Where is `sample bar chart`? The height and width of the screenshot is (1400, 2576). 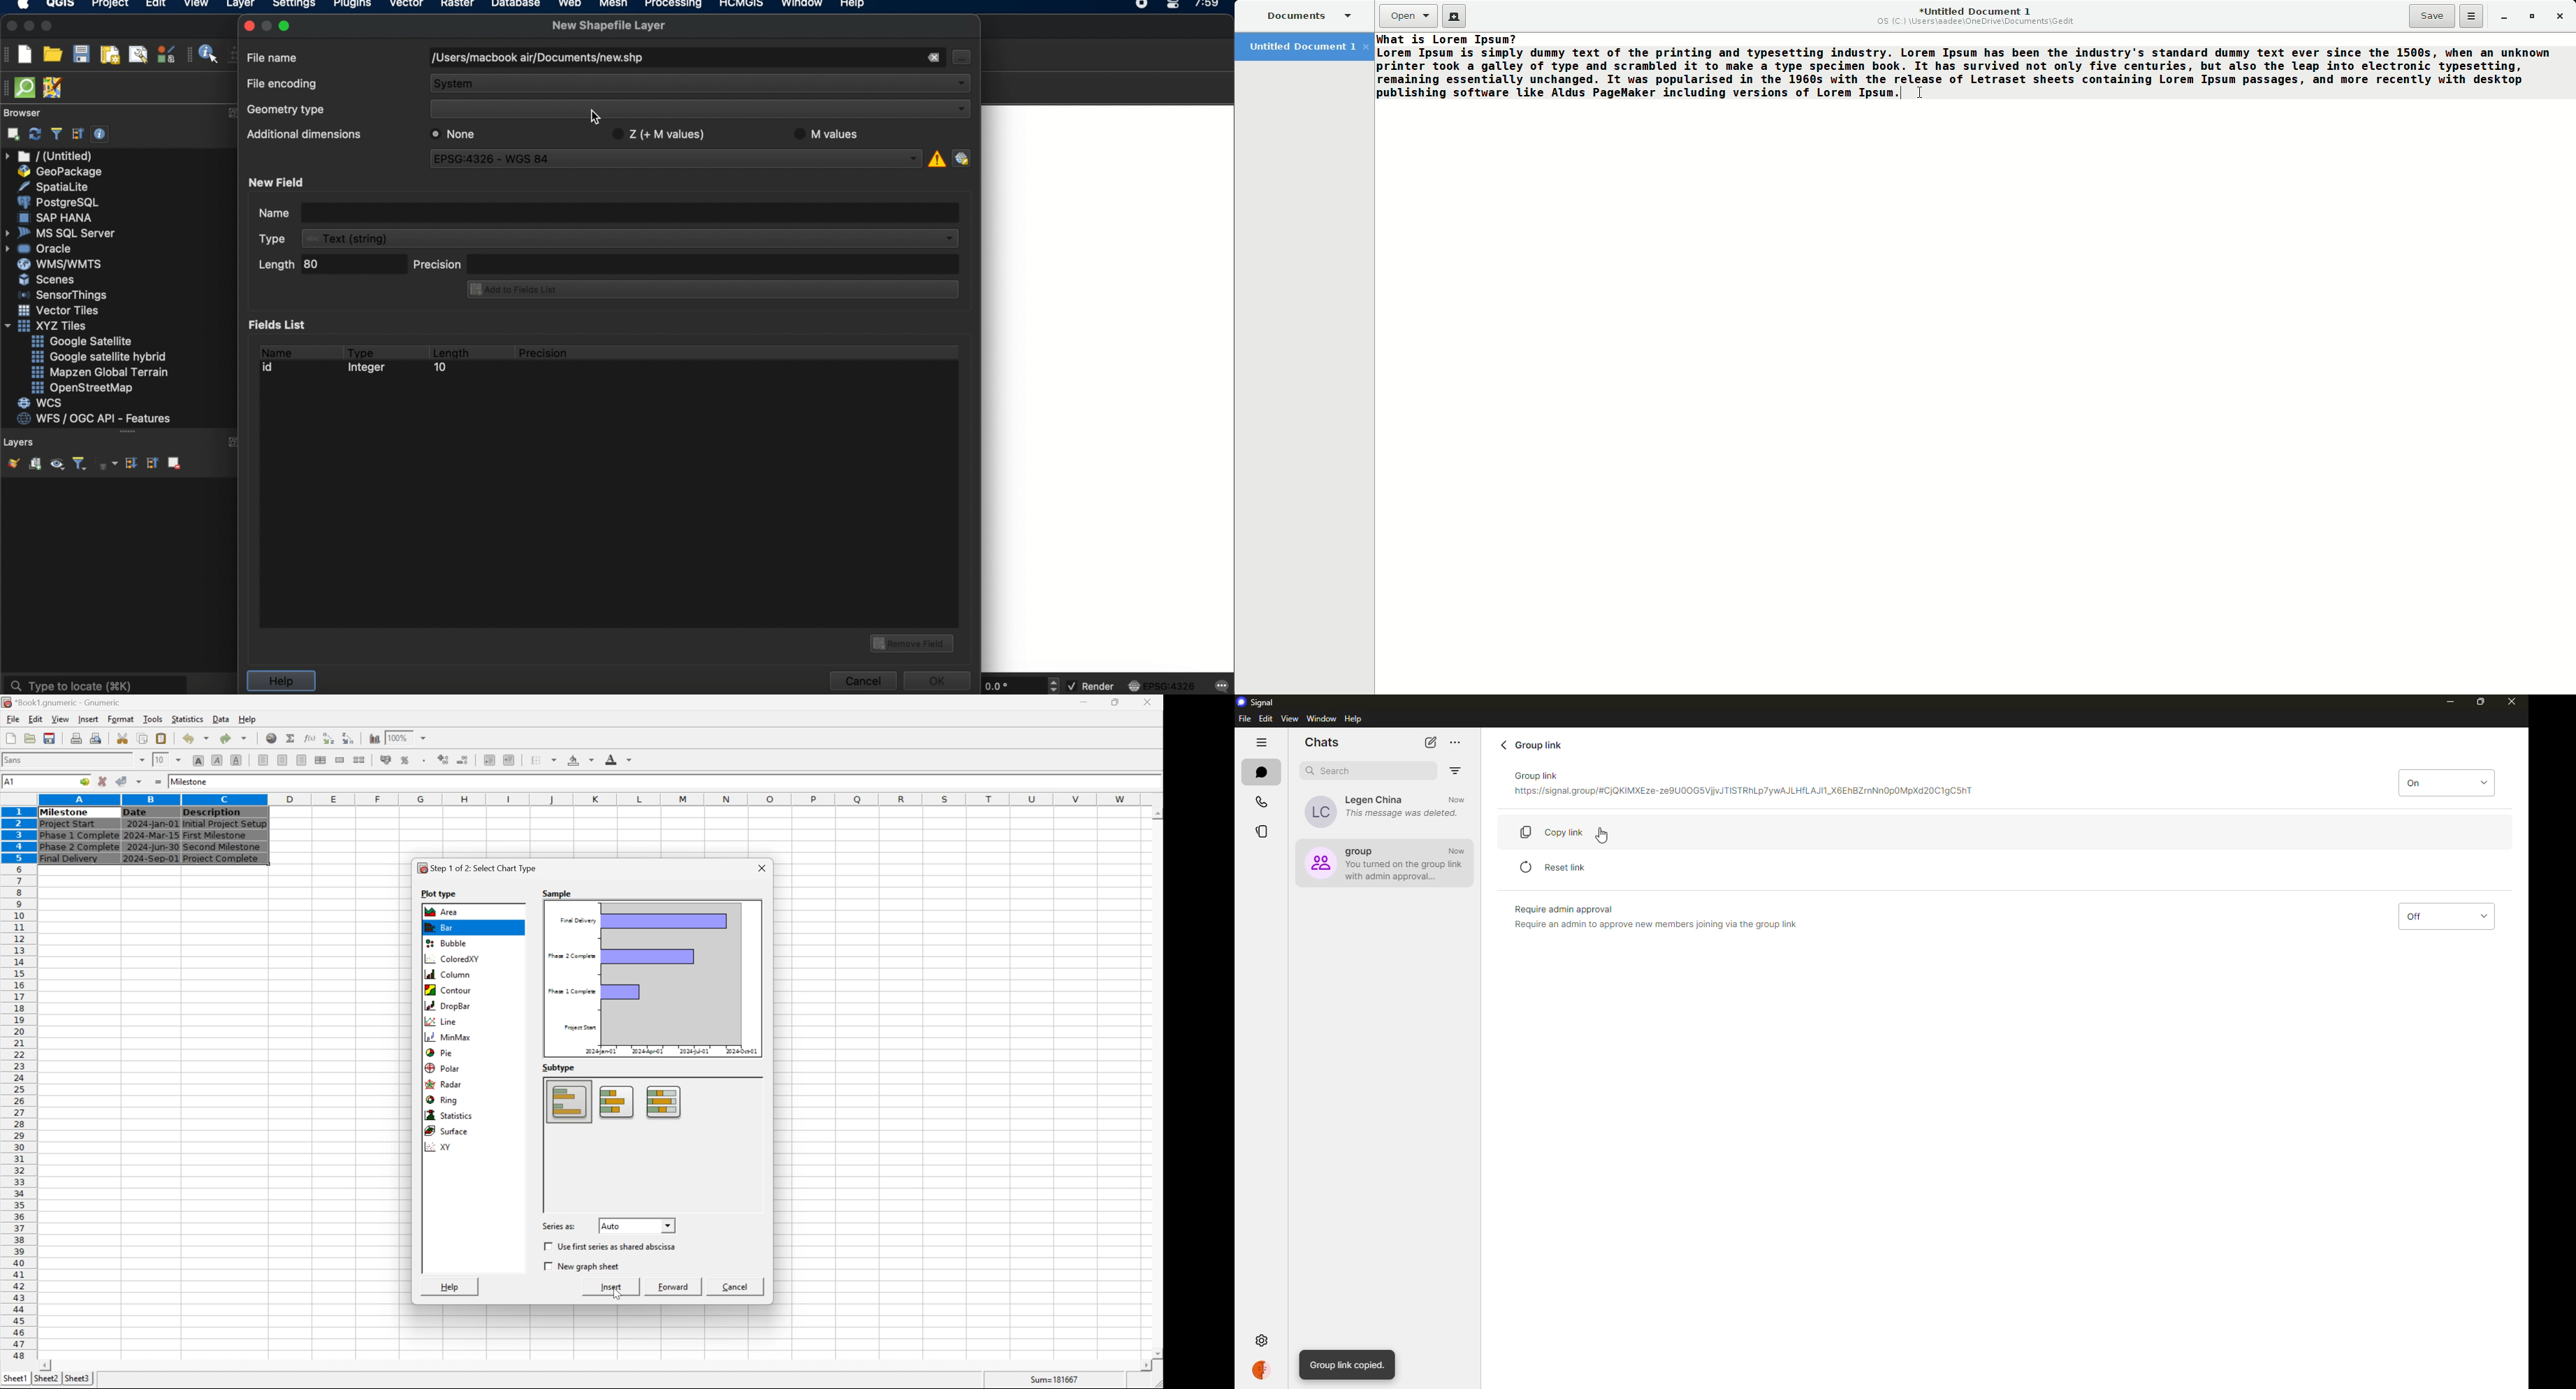
sample bar chart is located at coordinates (654, 978).